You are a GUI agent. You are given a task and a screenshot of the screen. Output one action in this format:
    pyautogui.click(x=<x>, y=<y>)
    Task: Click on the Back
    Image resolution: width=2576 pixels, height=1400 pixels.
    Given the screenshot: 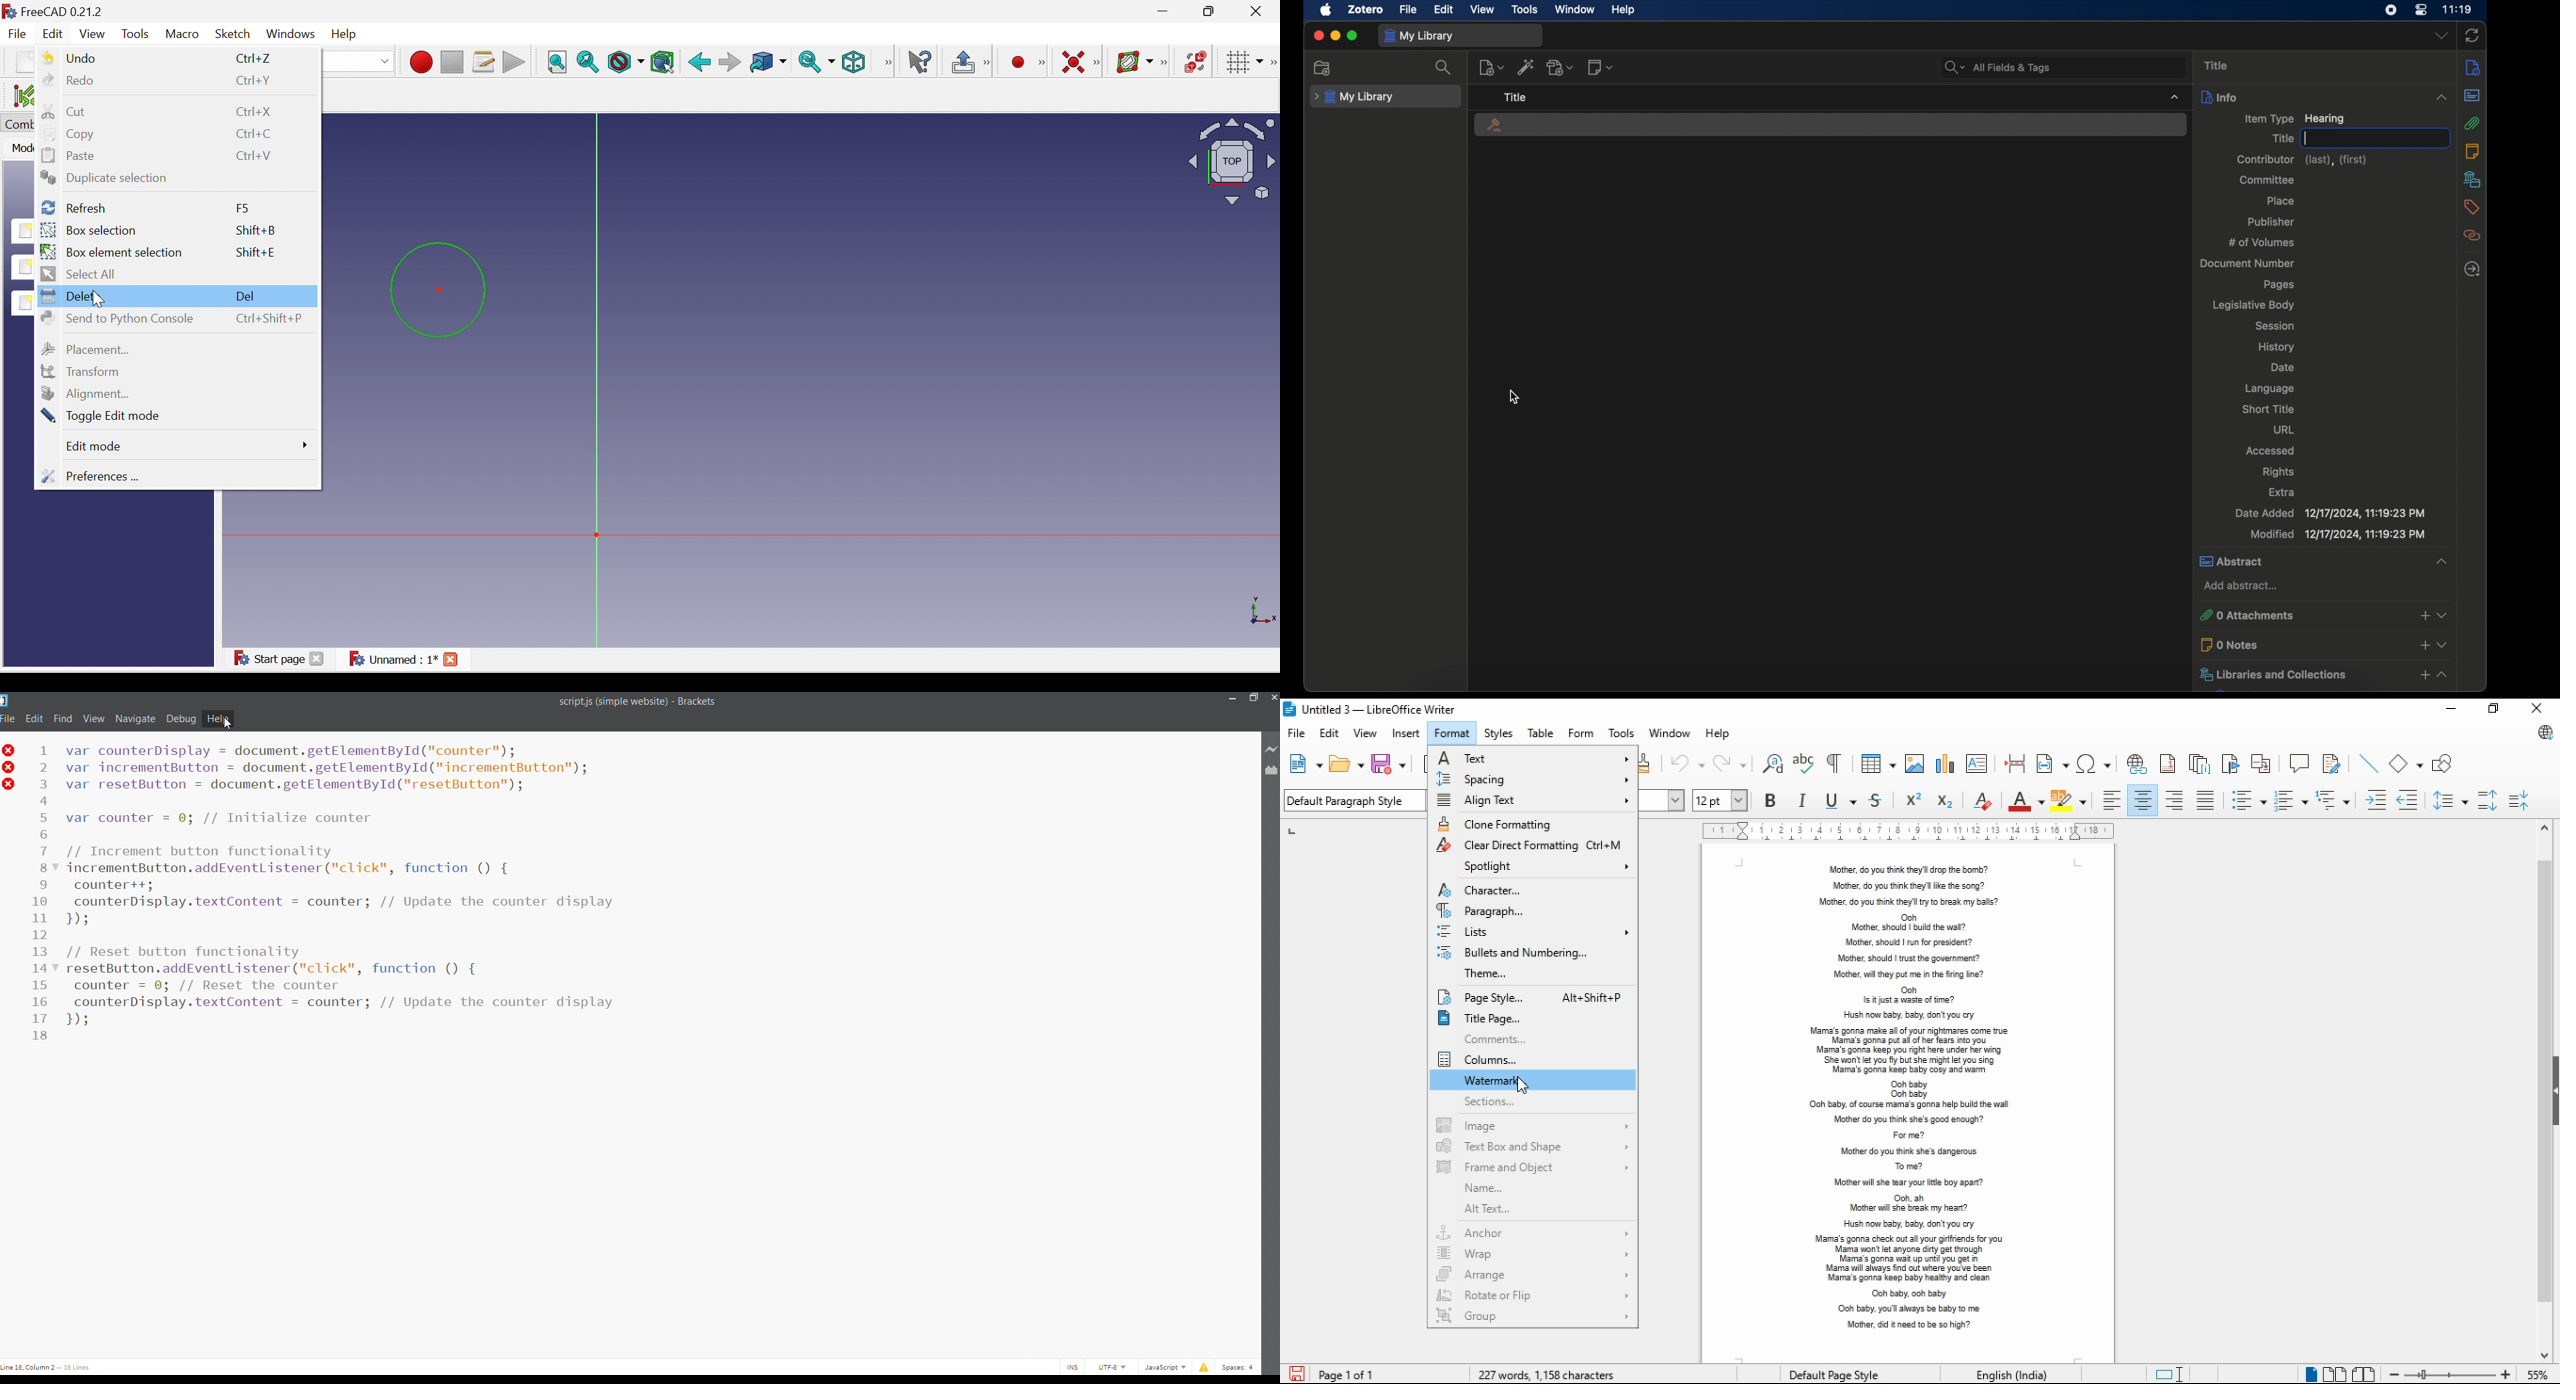 What is the action you would take?
    pyautogui.click(x=698, y=63)
    